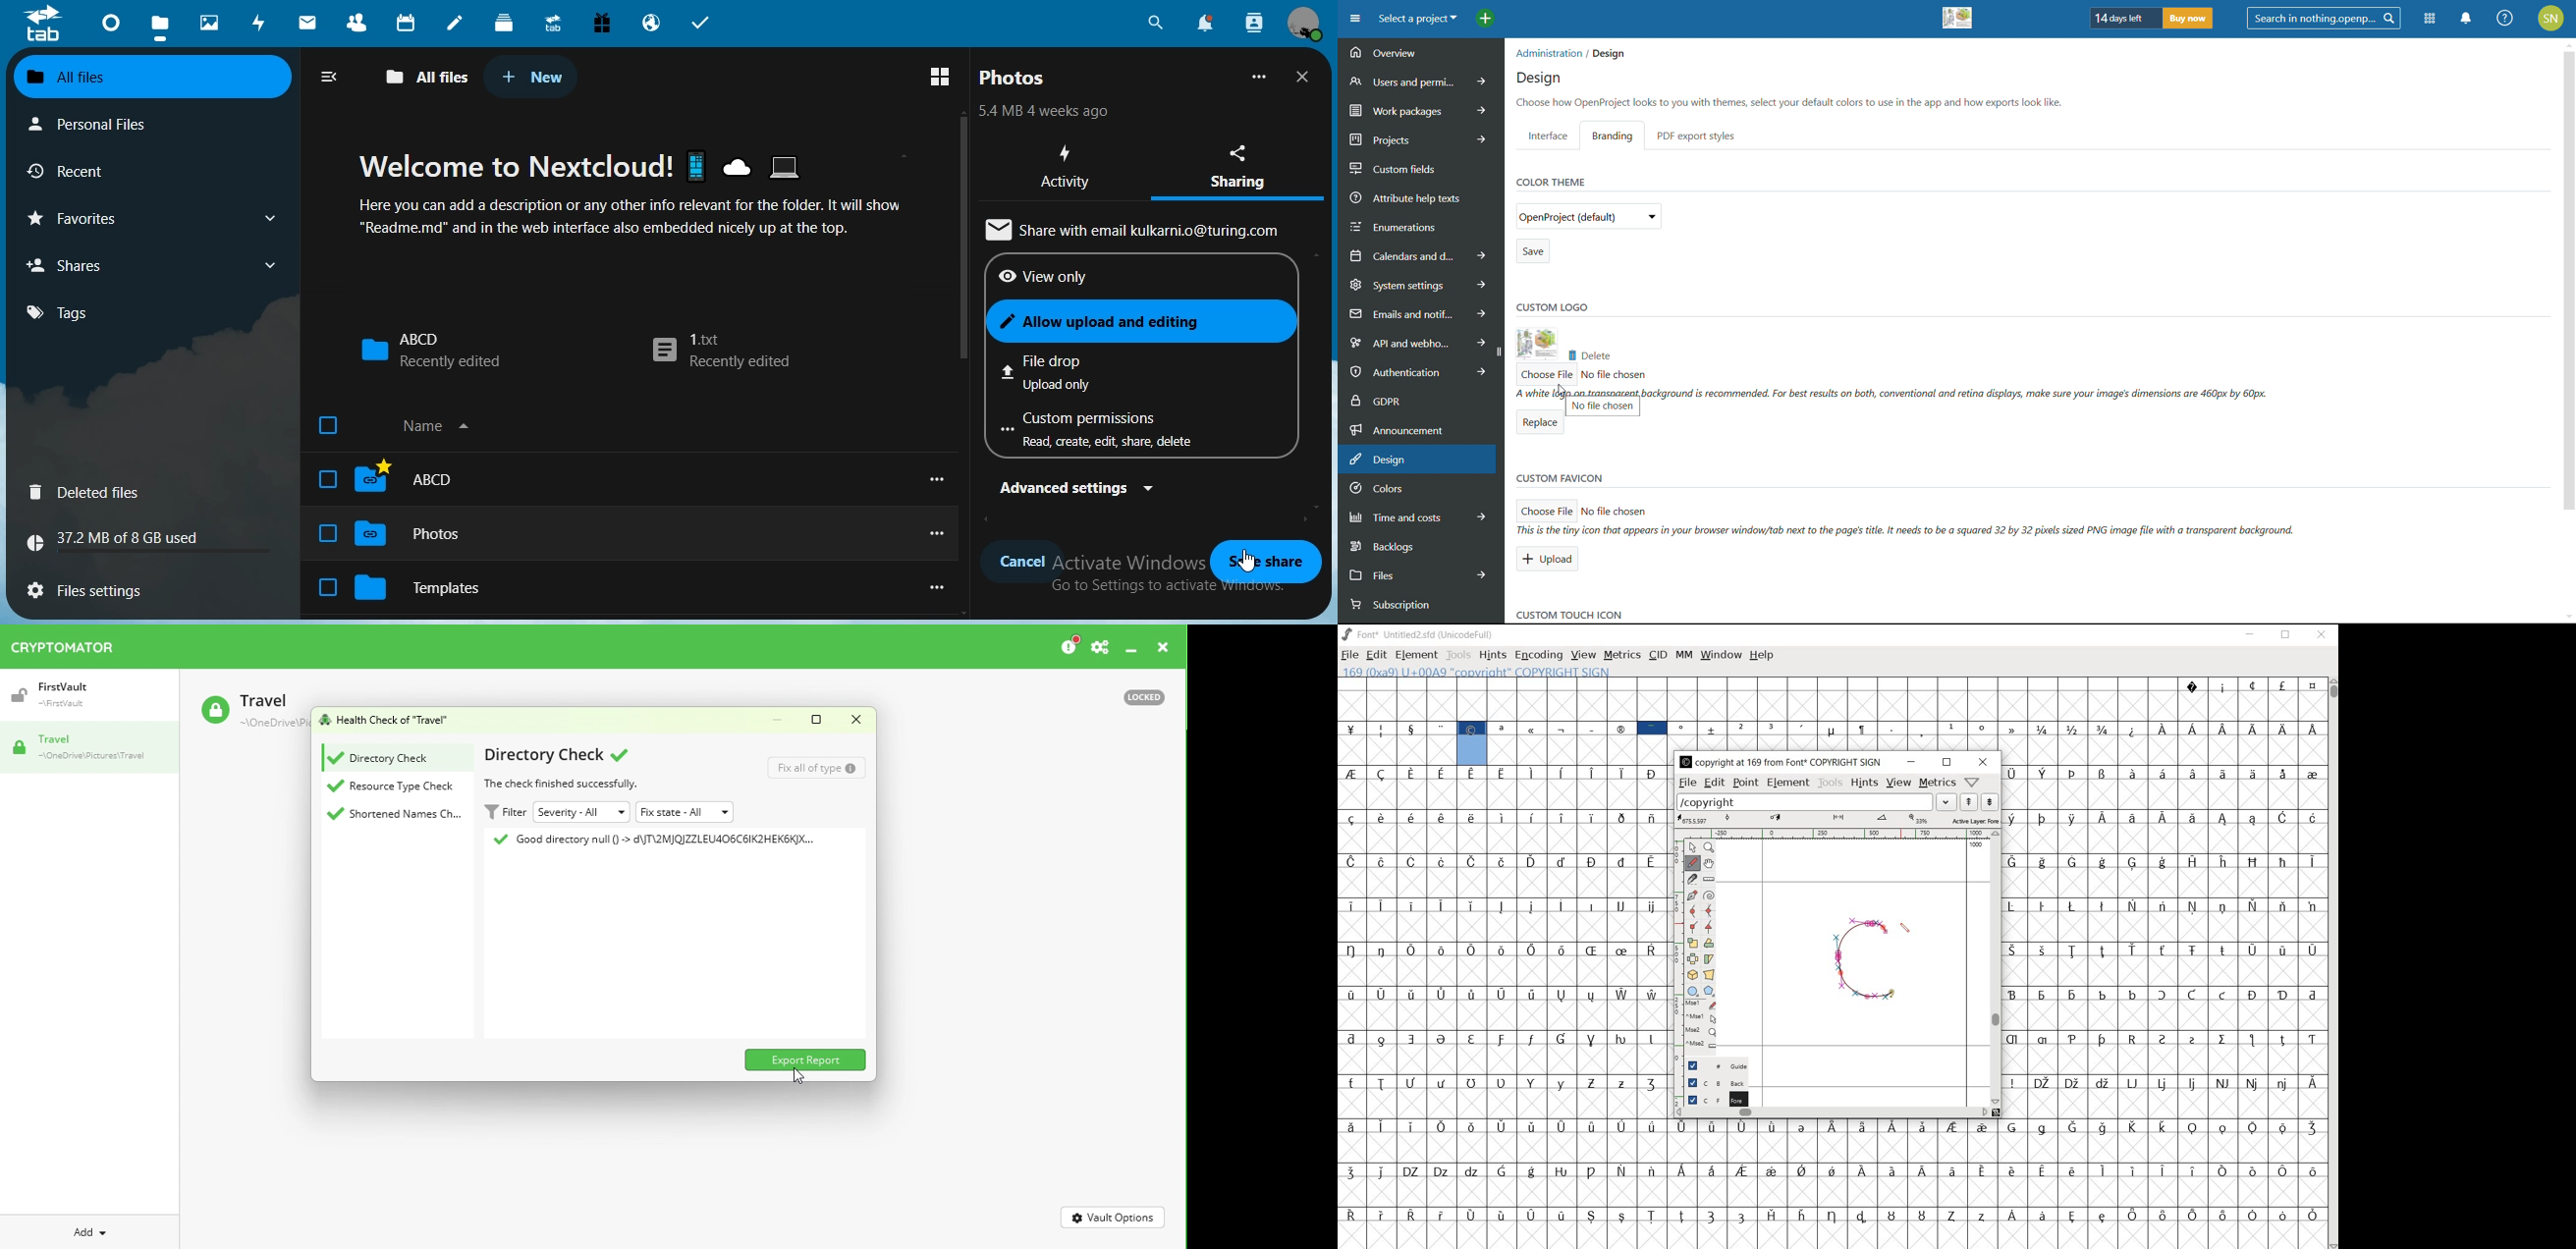  What do you see at coordinates (1915, 530) in the screenshot?
I see `ll This is the tiny icon that appears tn your browser winaow/tab next to the pages title. It neeas to be a squared 32 by 32 pixels sized PNG image file with a transparent background.` at bounding box center [1915, 530].